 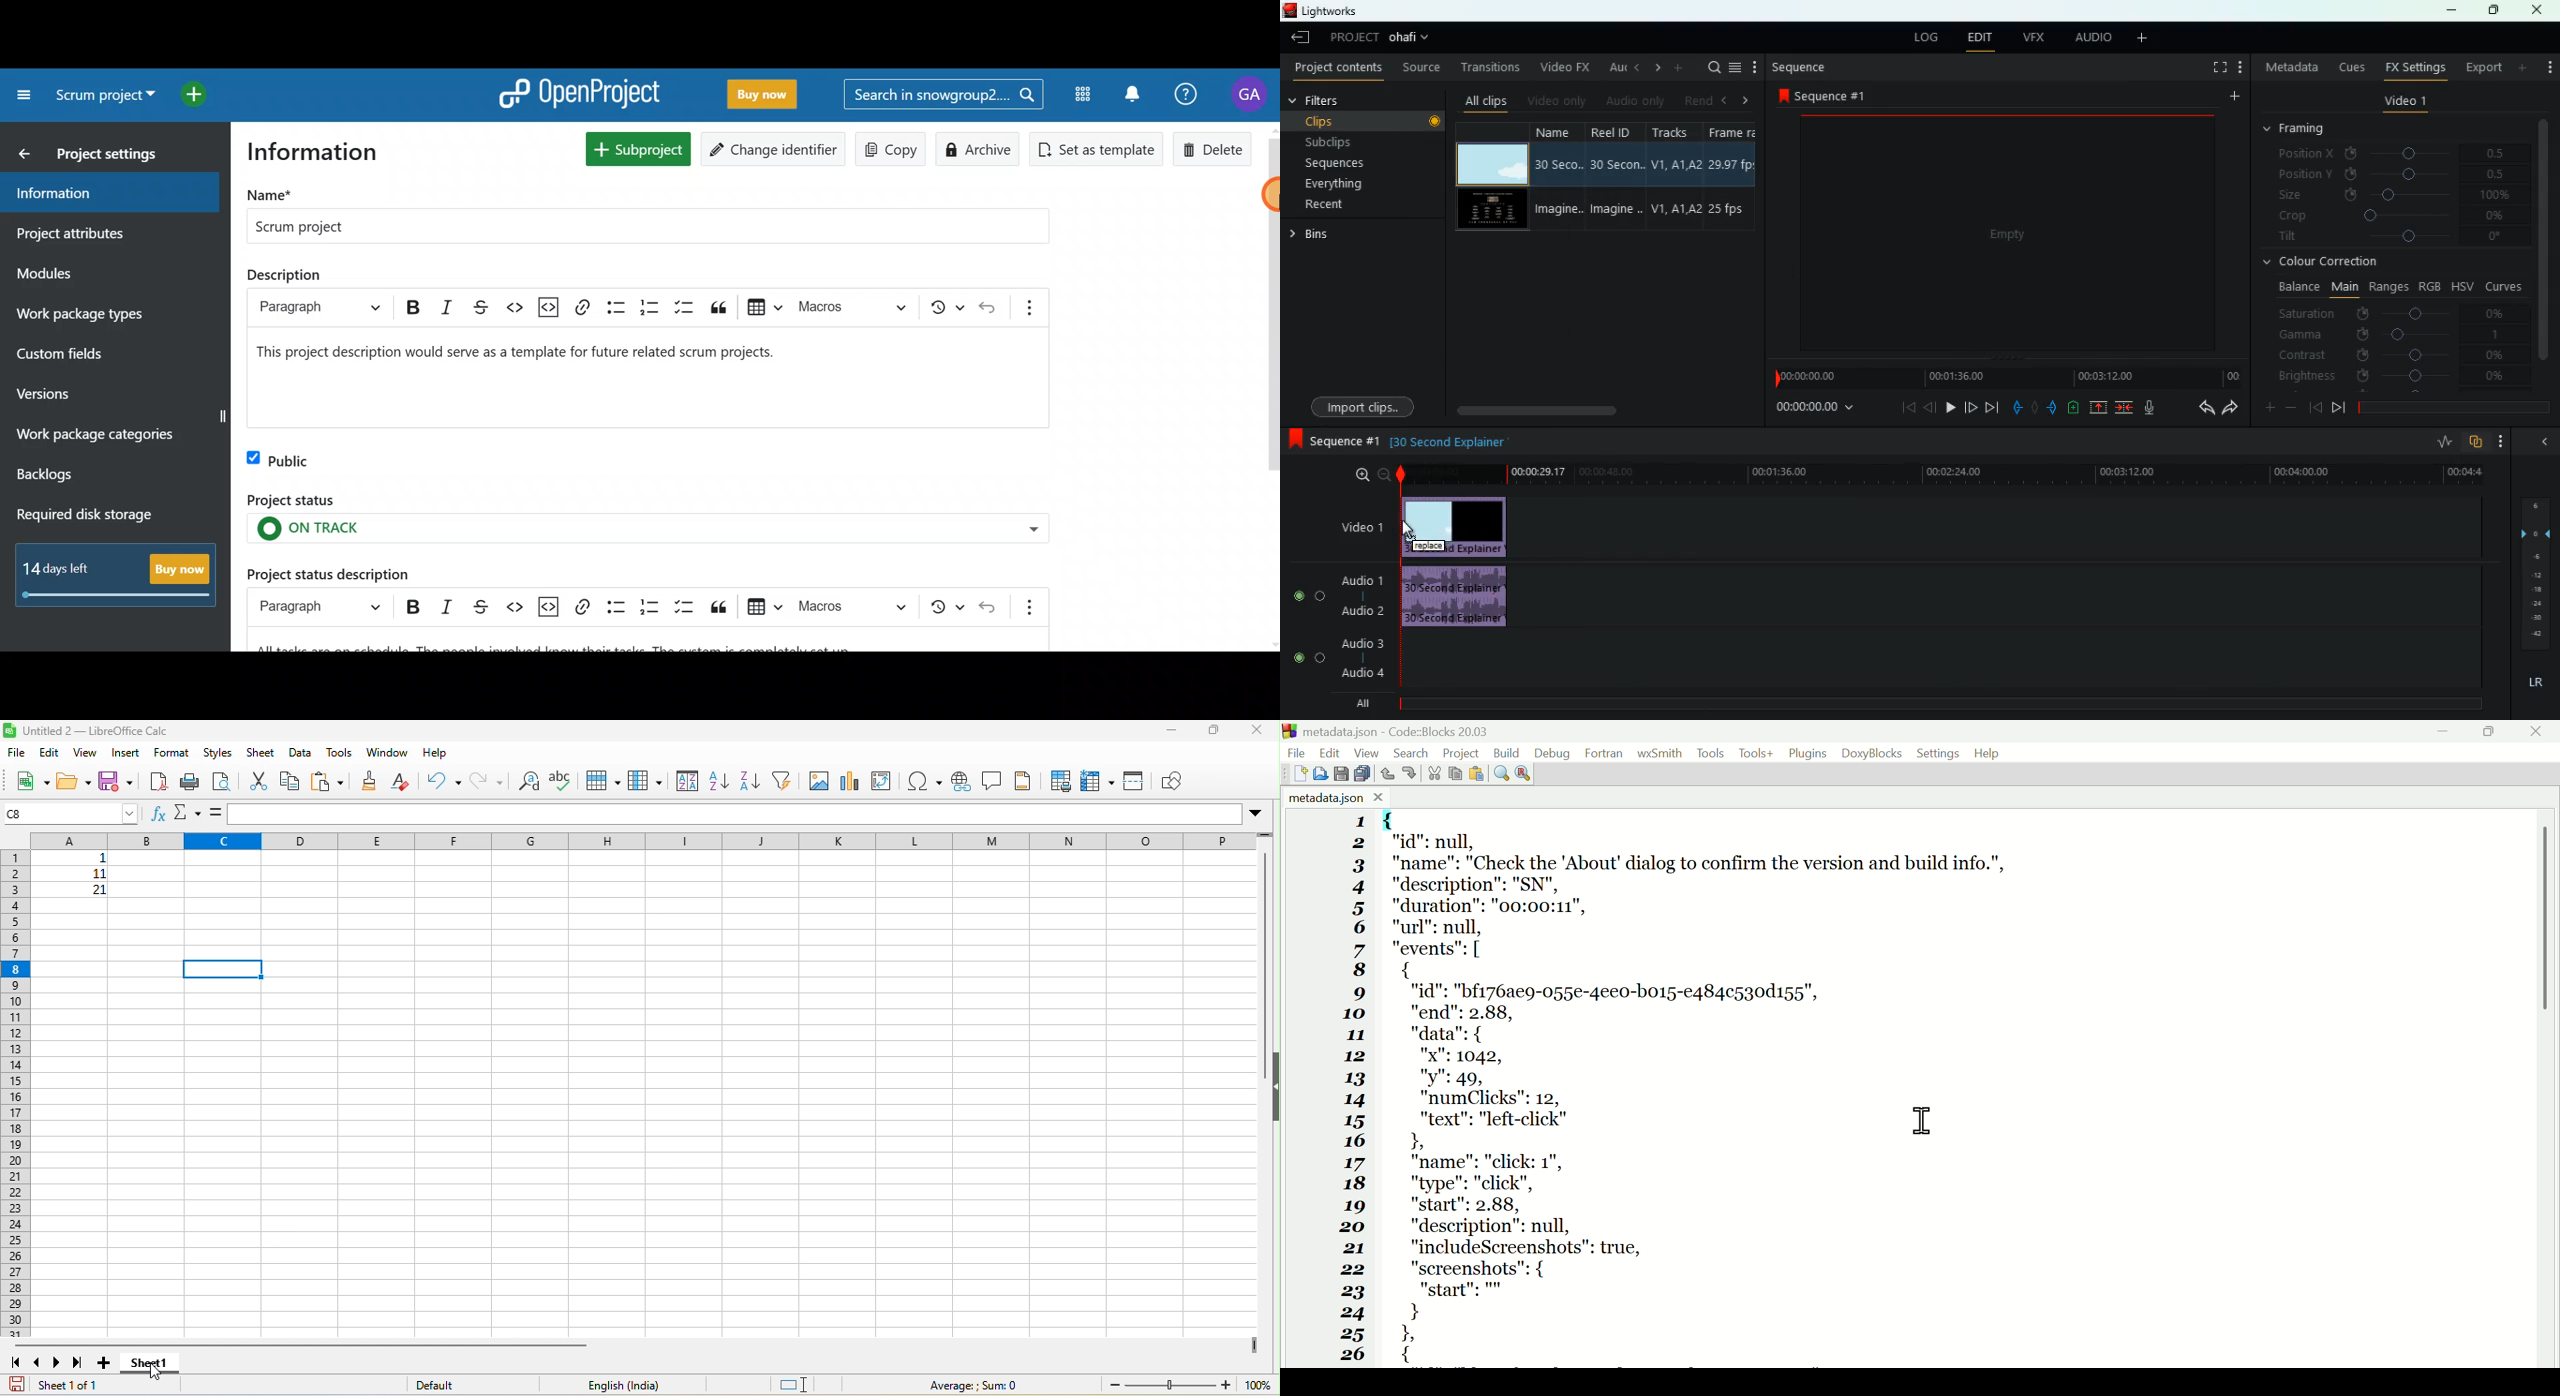 What do you see at coordinates (160, 1375) in the screenshot?
I see `cursor` at bounding box center [160, 1375].